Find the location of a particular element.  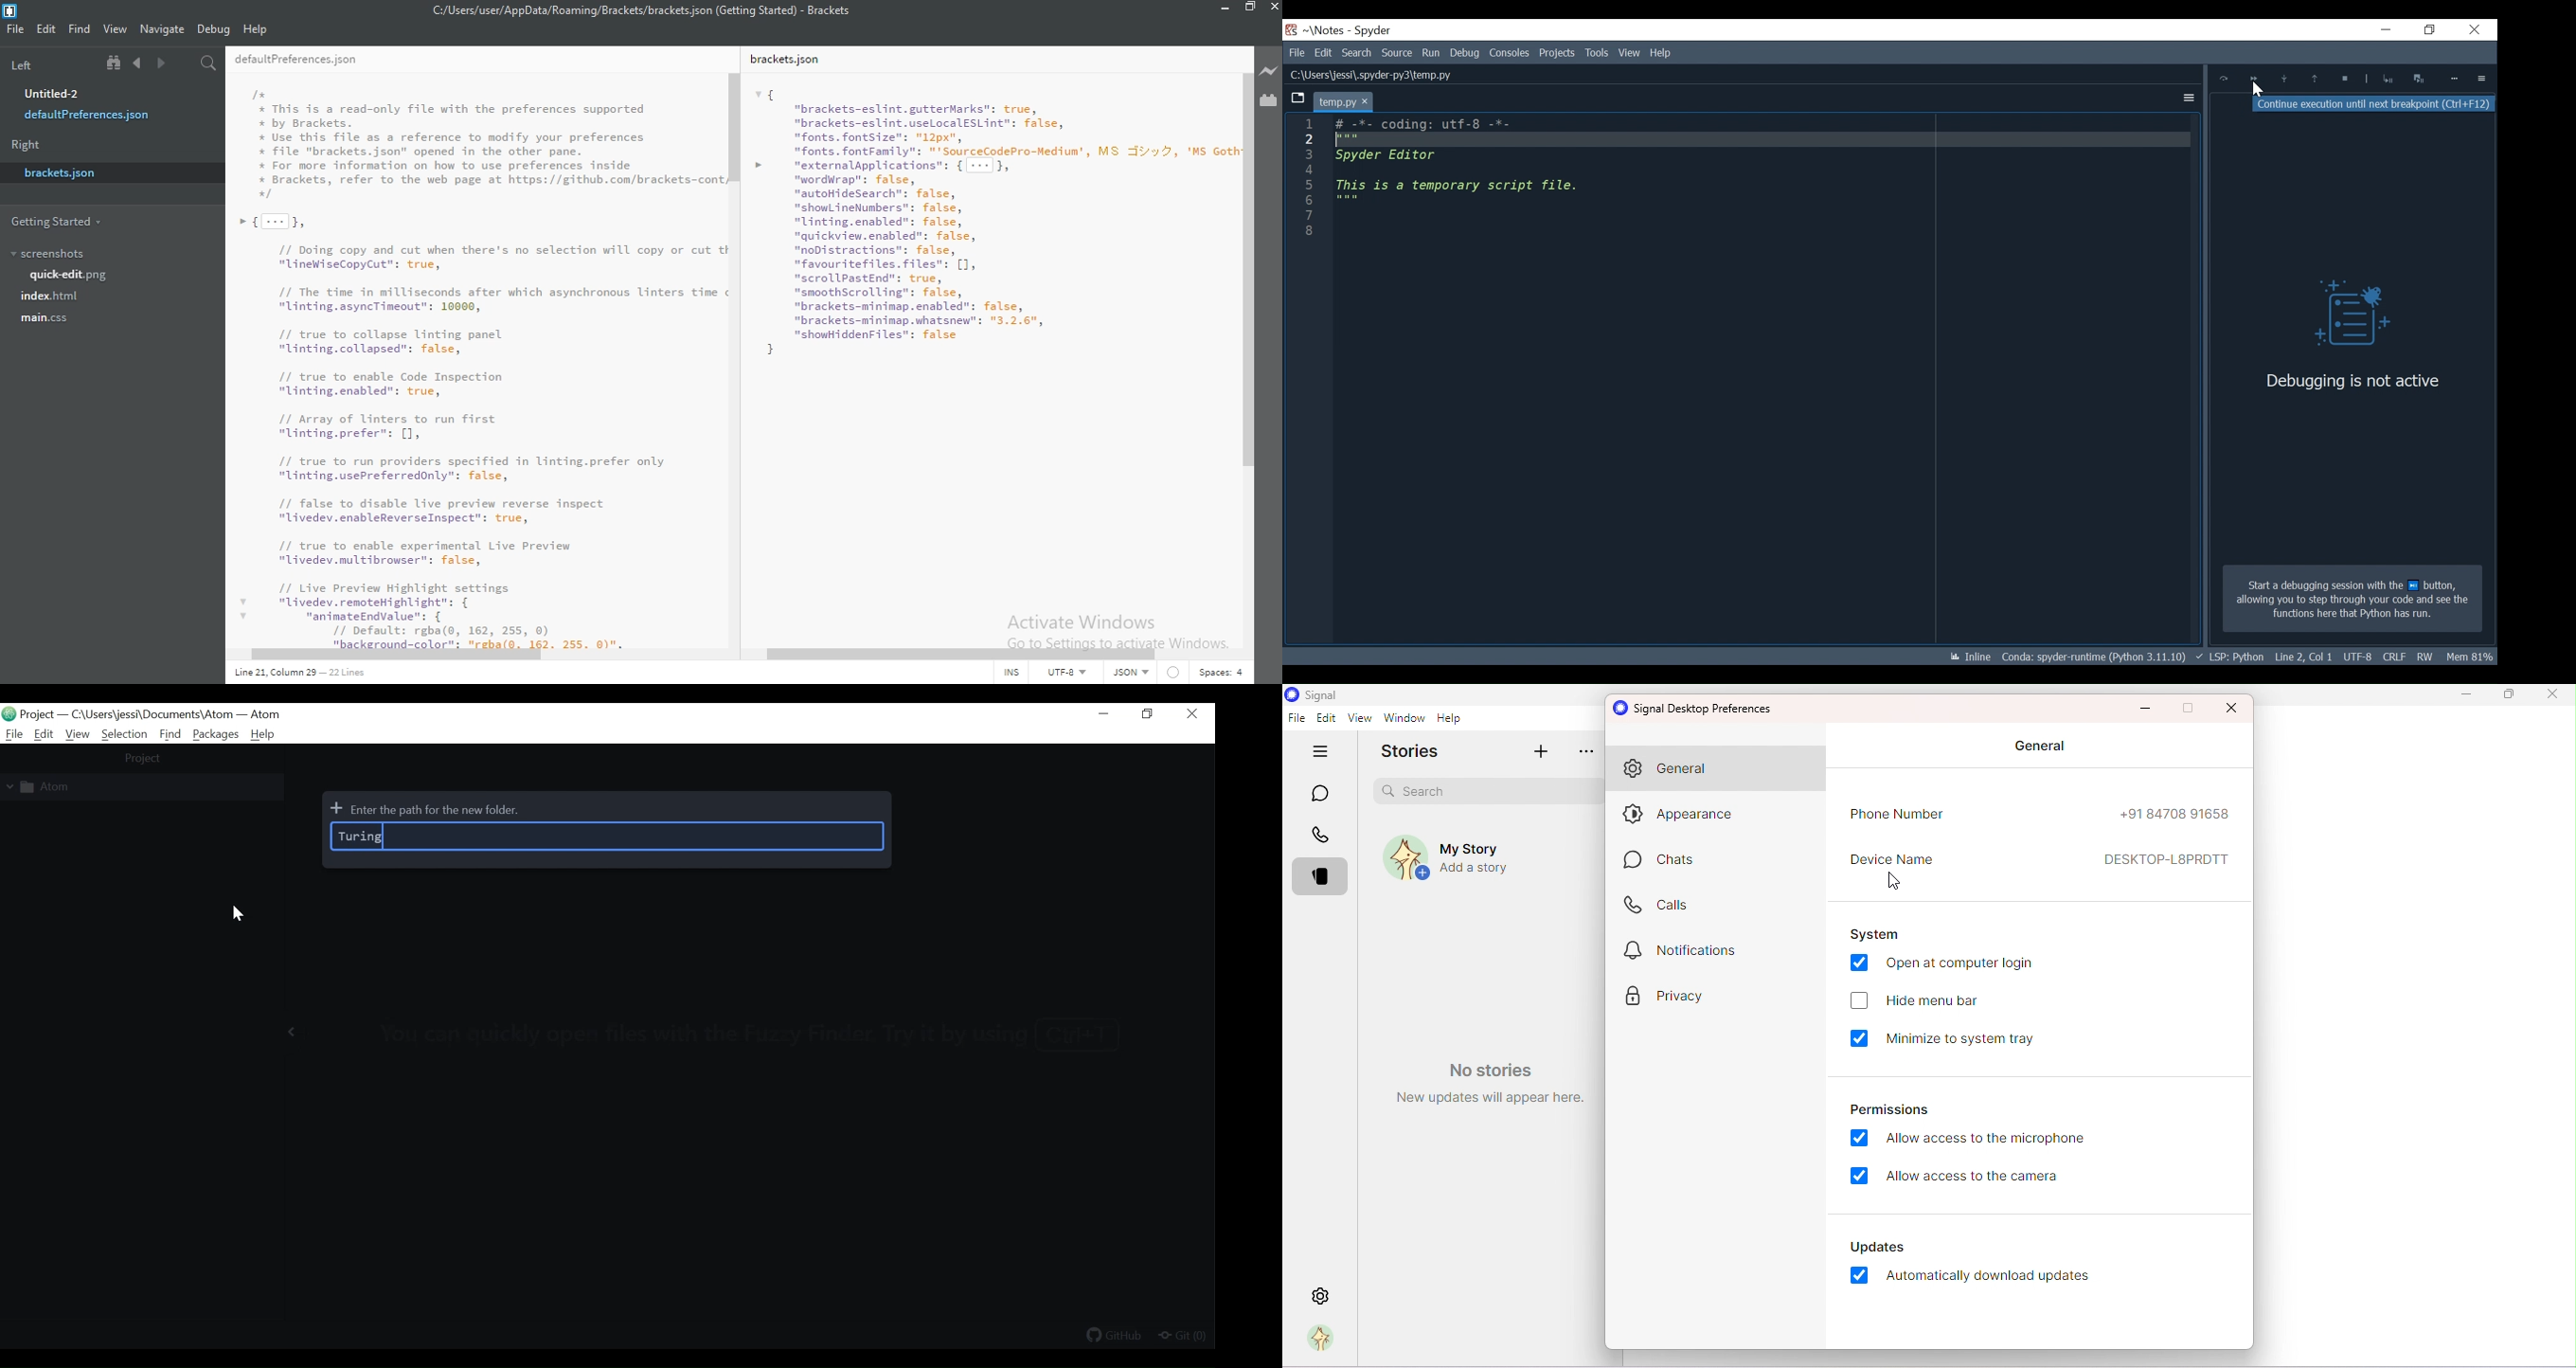

View is located at coordinates (1596, 53).